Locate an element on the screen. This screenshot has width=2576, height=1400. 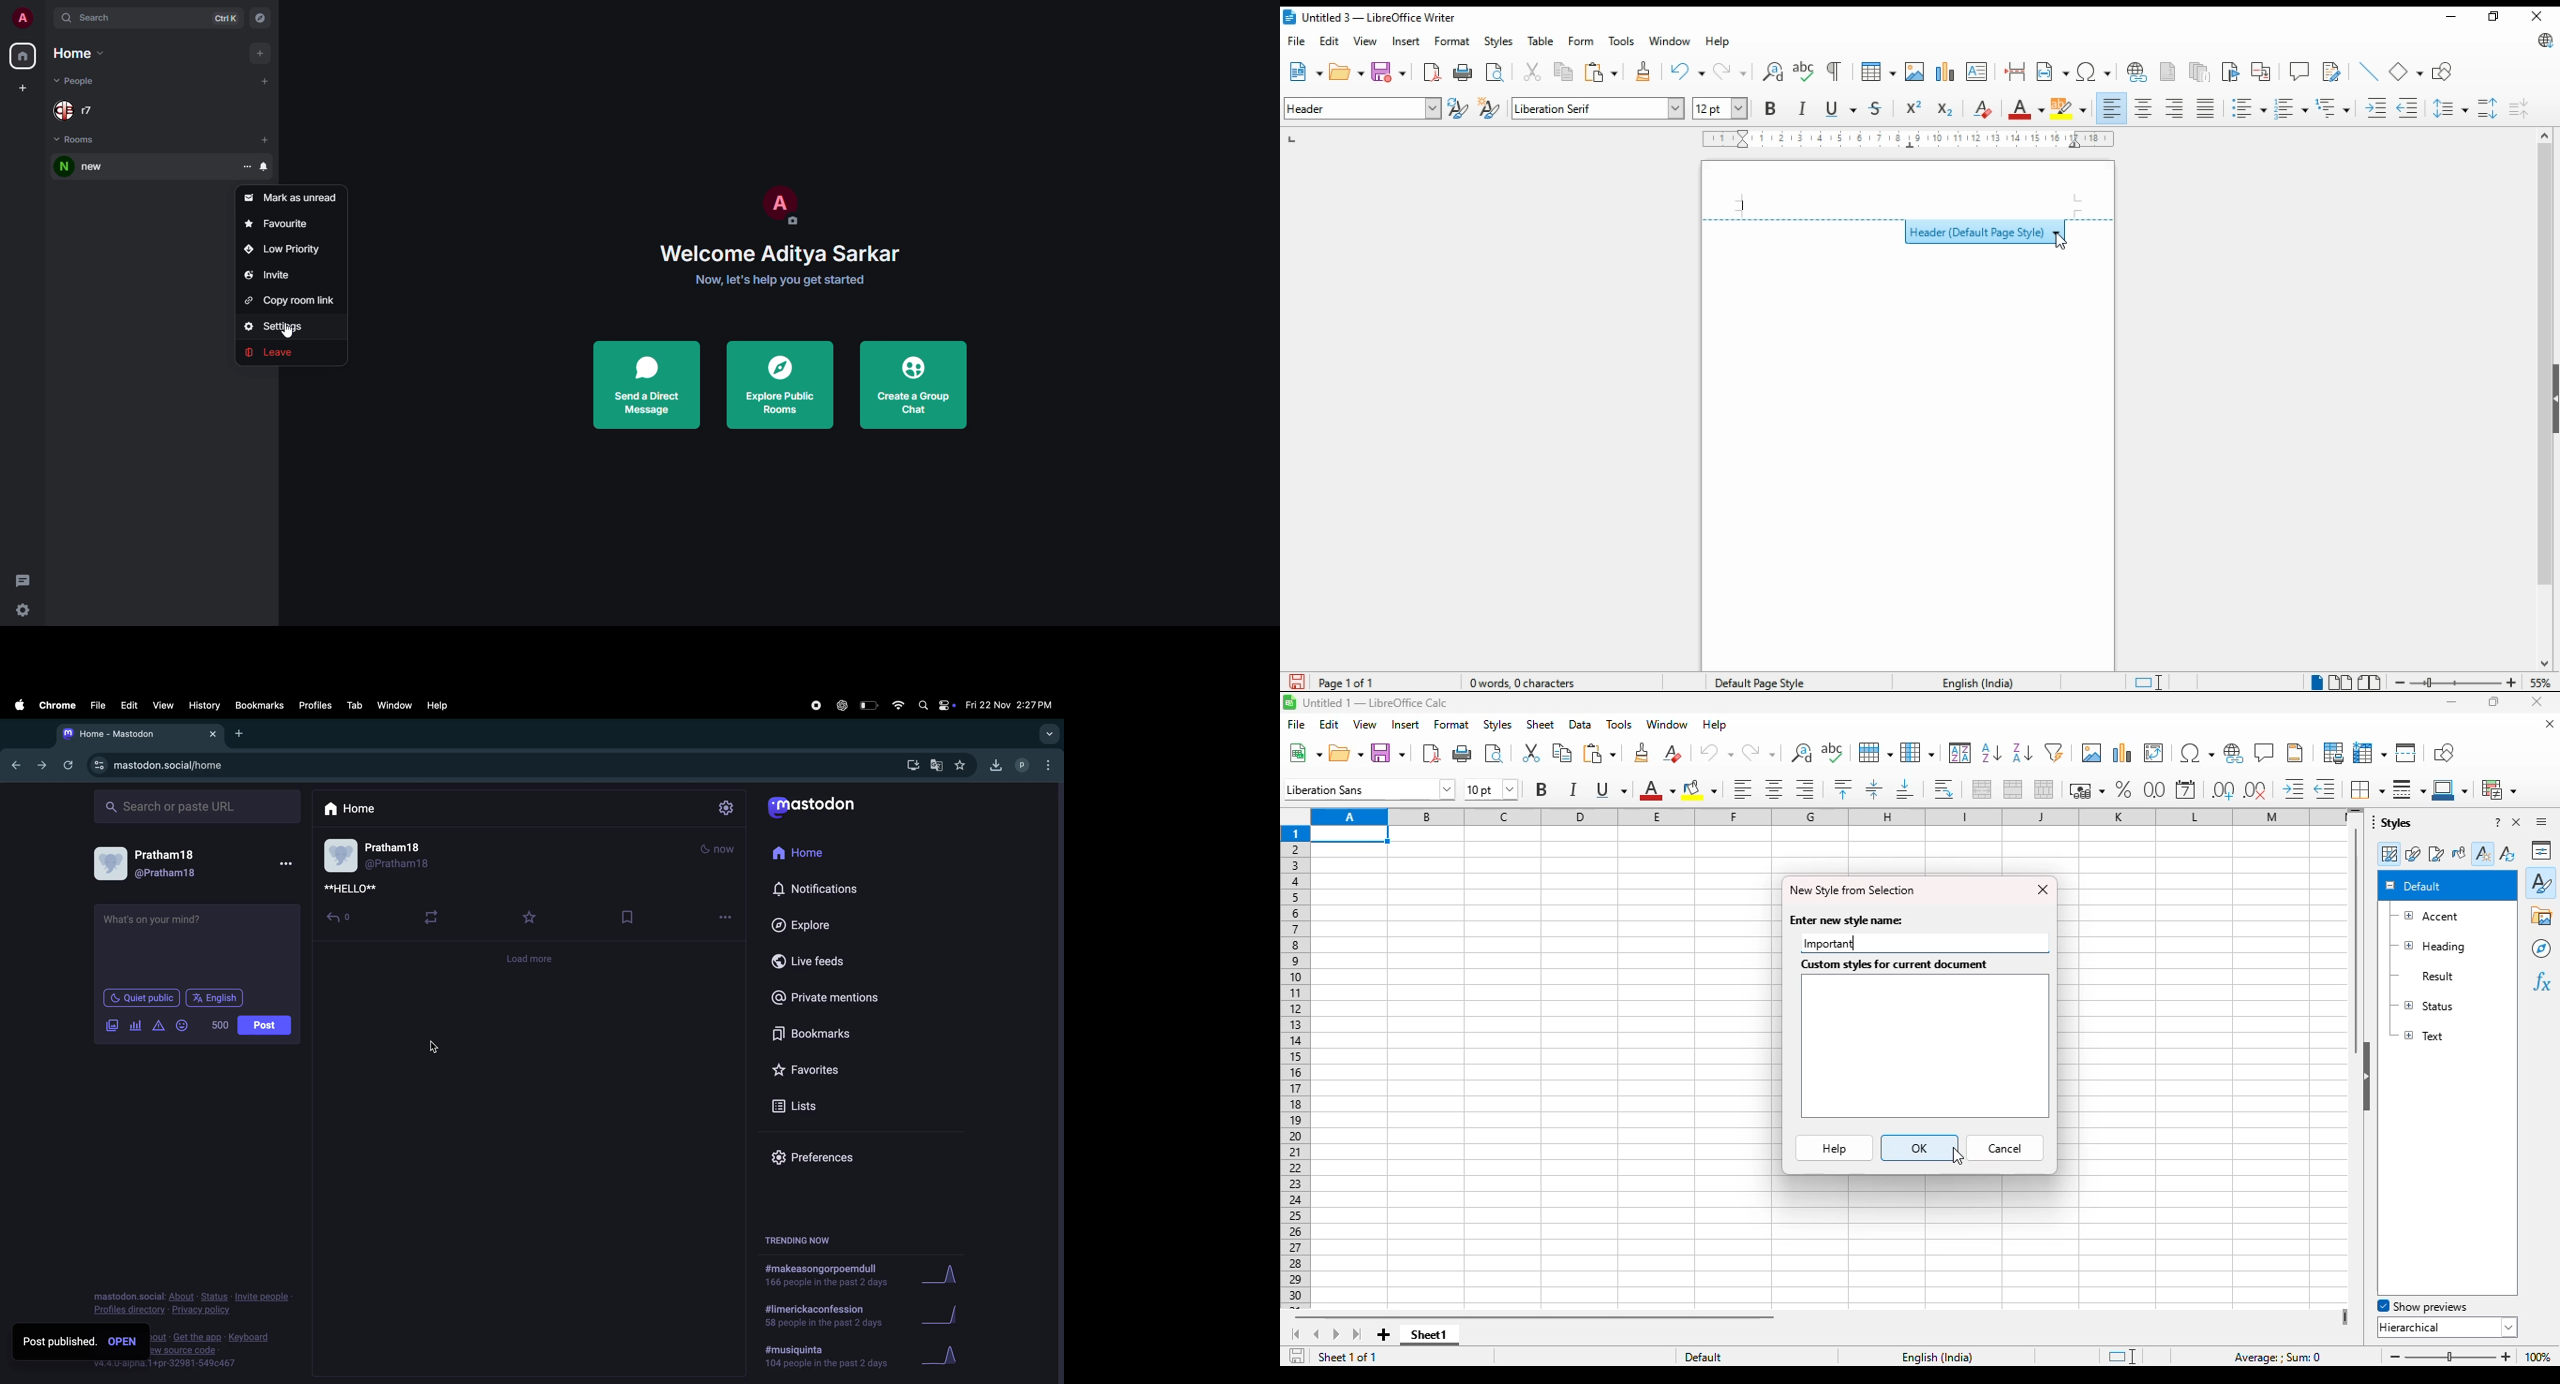
posts is located at coordinates (266, 1025).